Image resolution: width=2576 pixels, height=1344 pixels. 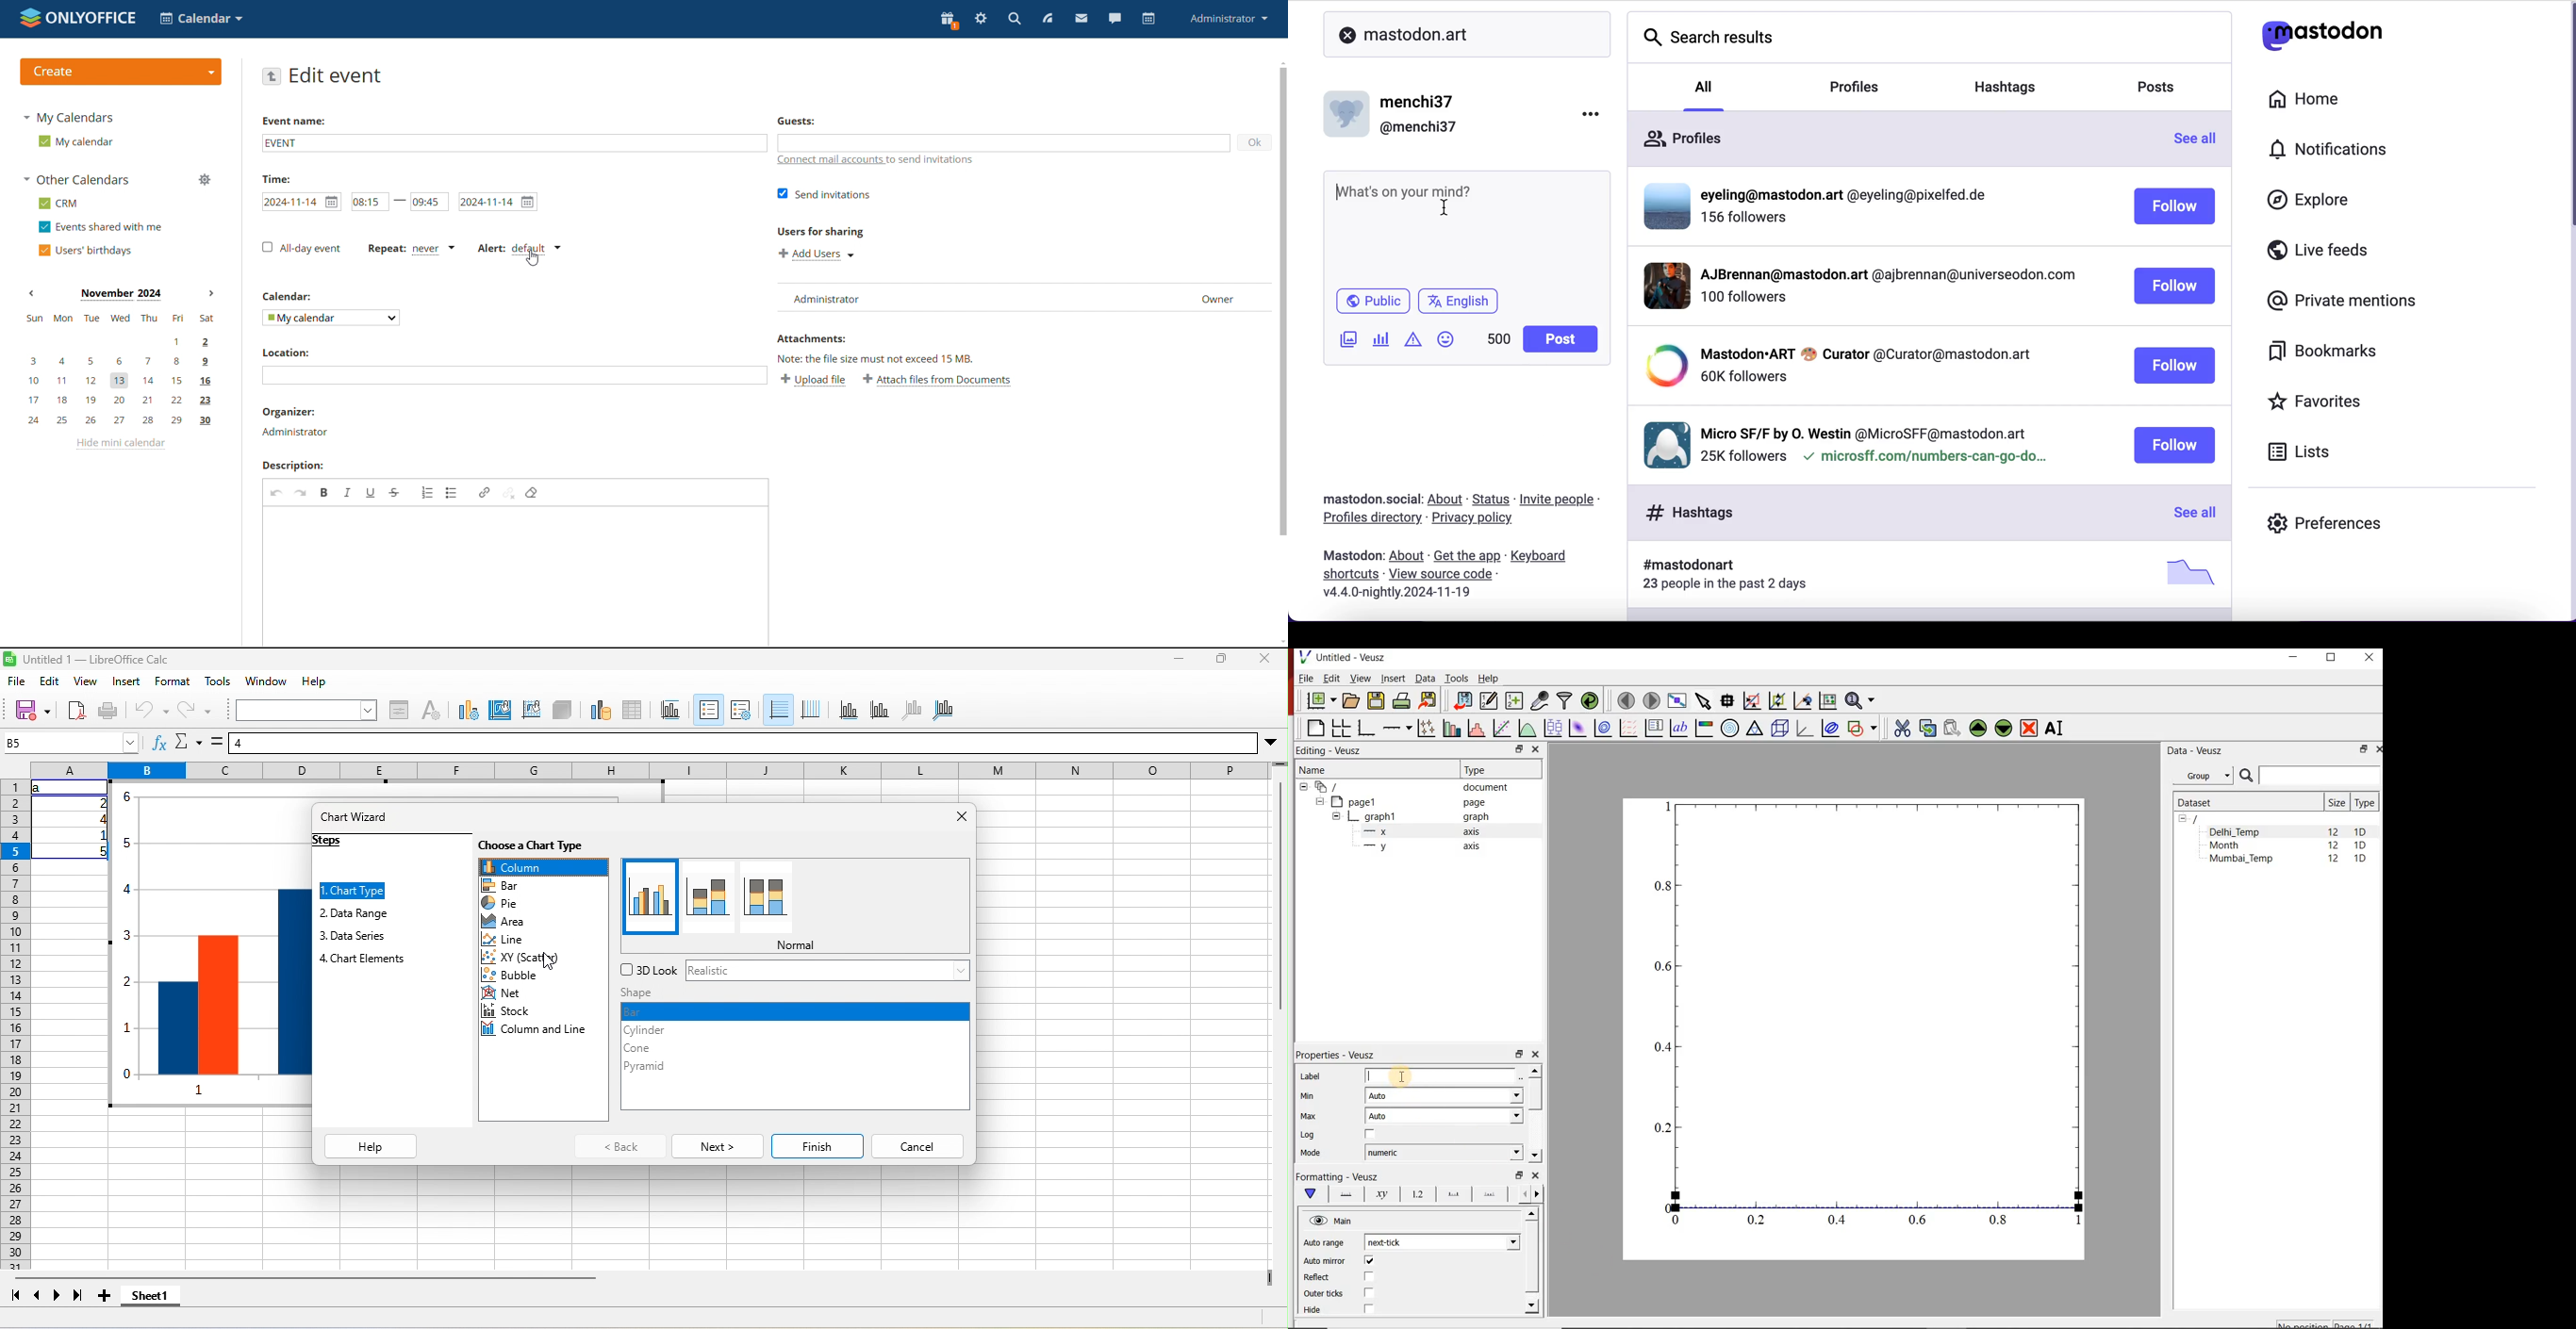 I want to click on add sheet, so click(x=105, y=1295).